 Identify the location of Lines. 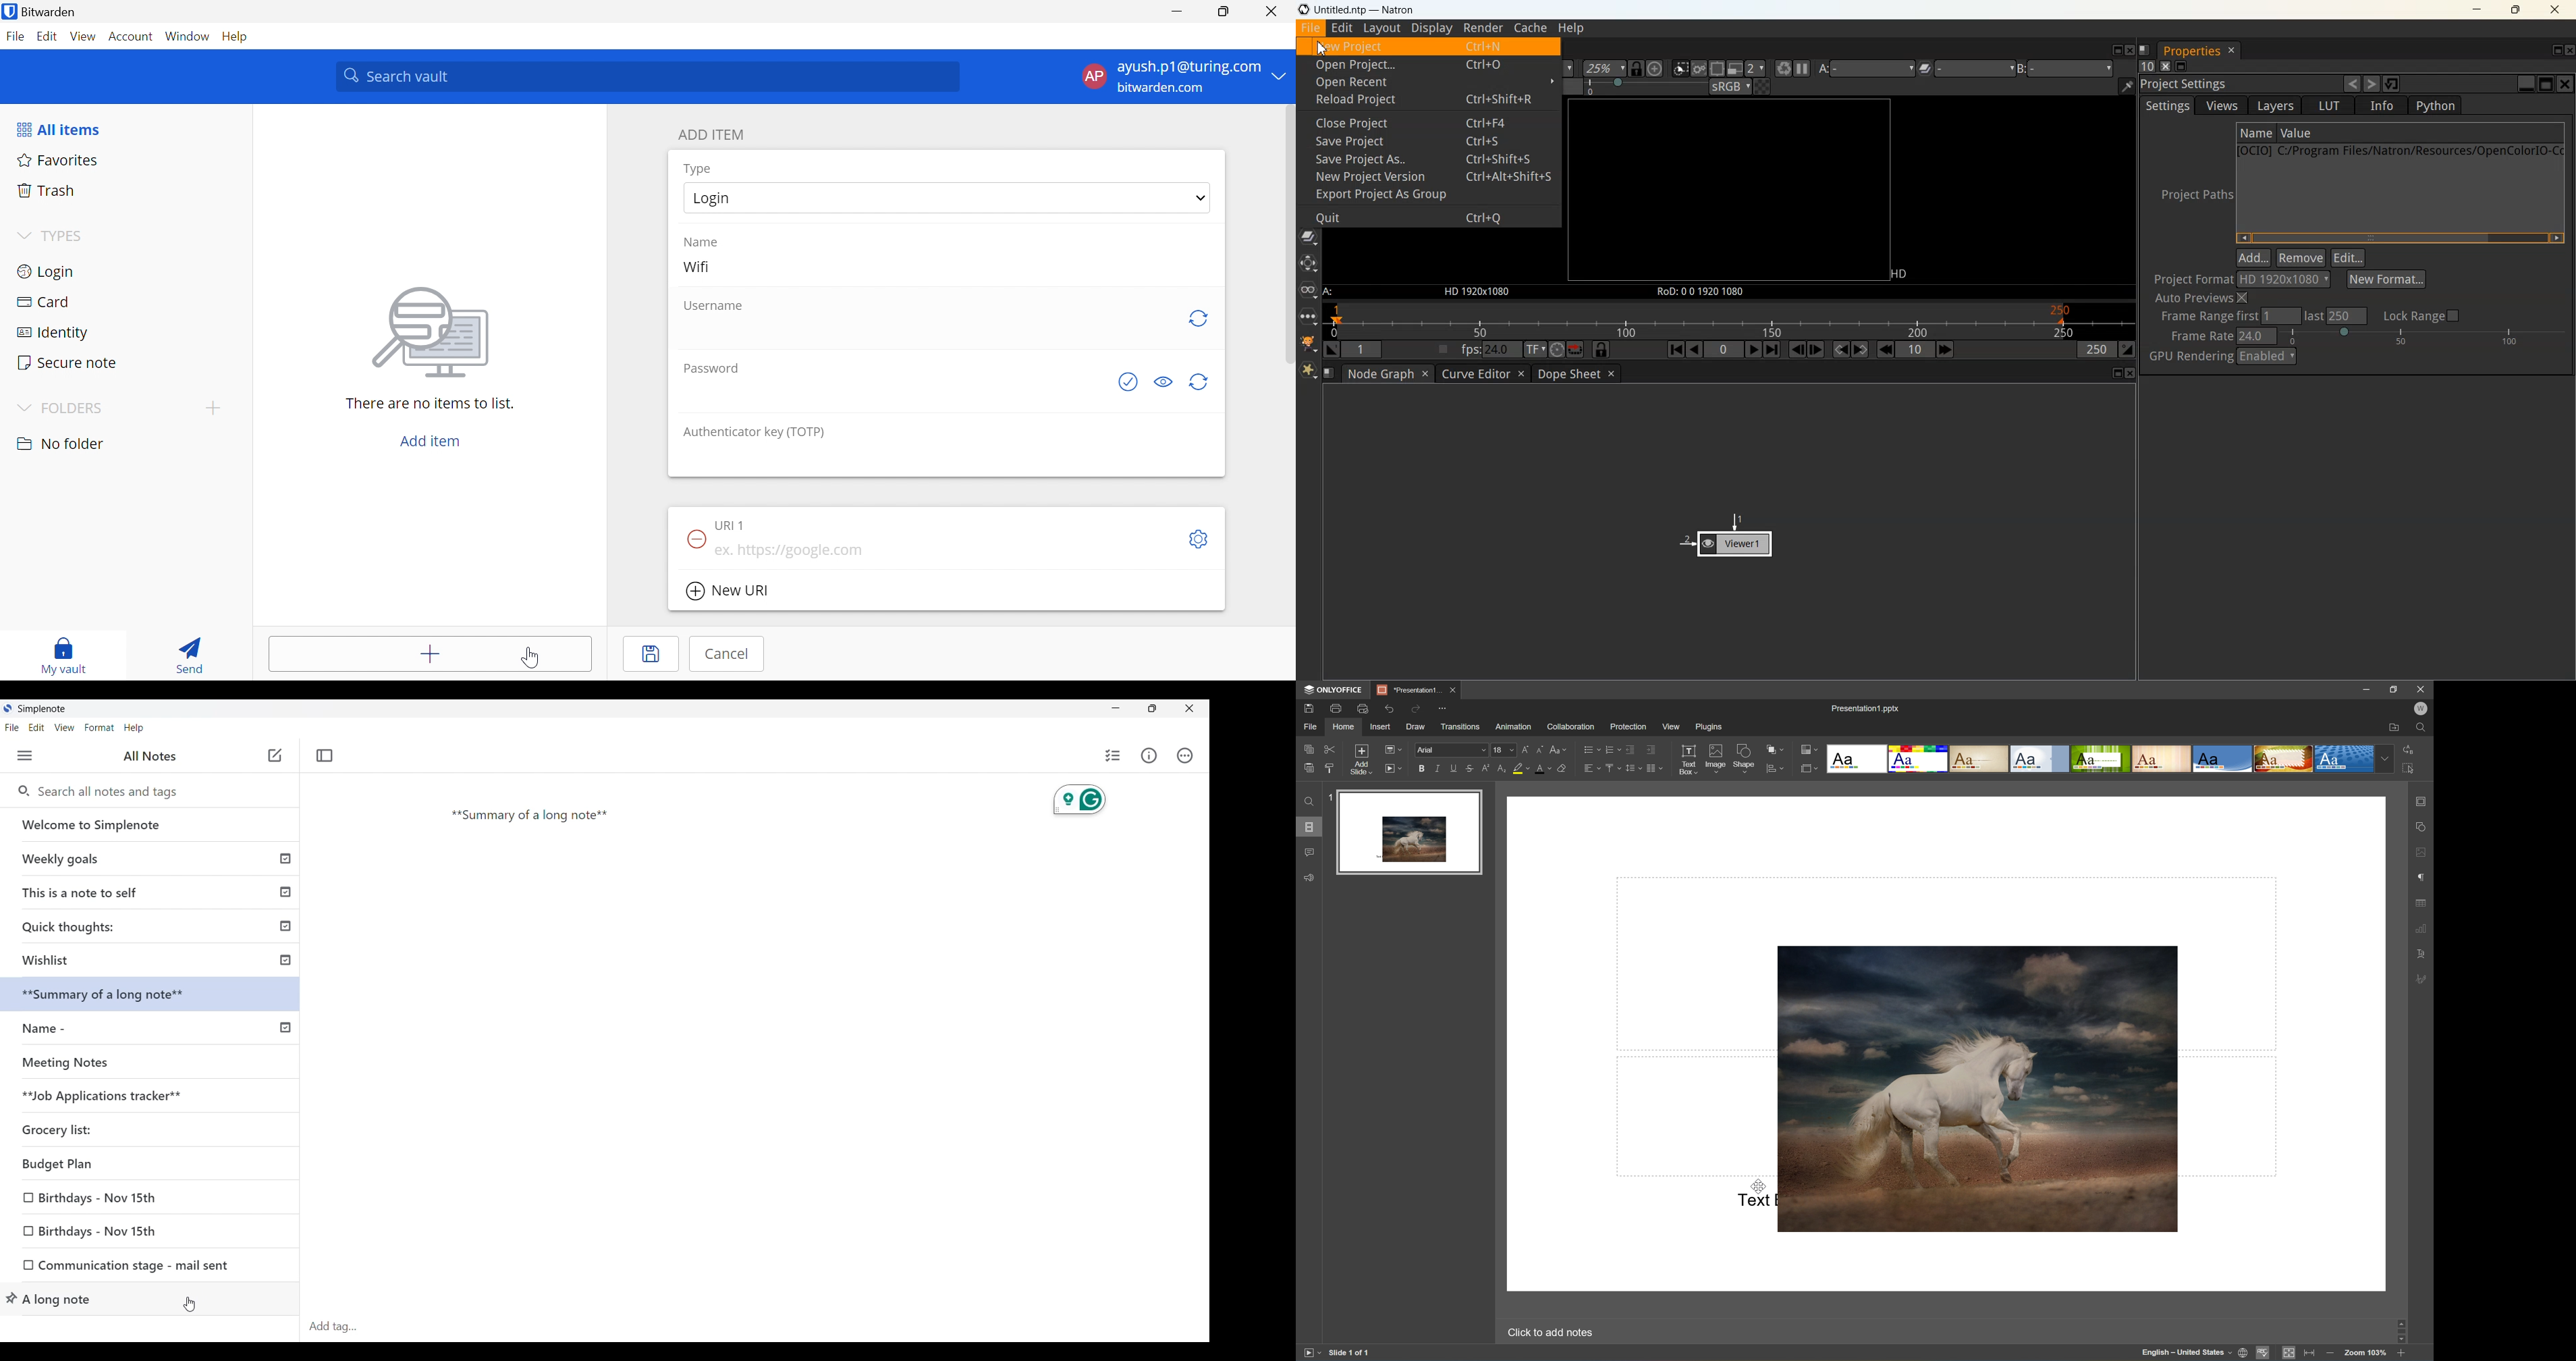
(2163, 758).